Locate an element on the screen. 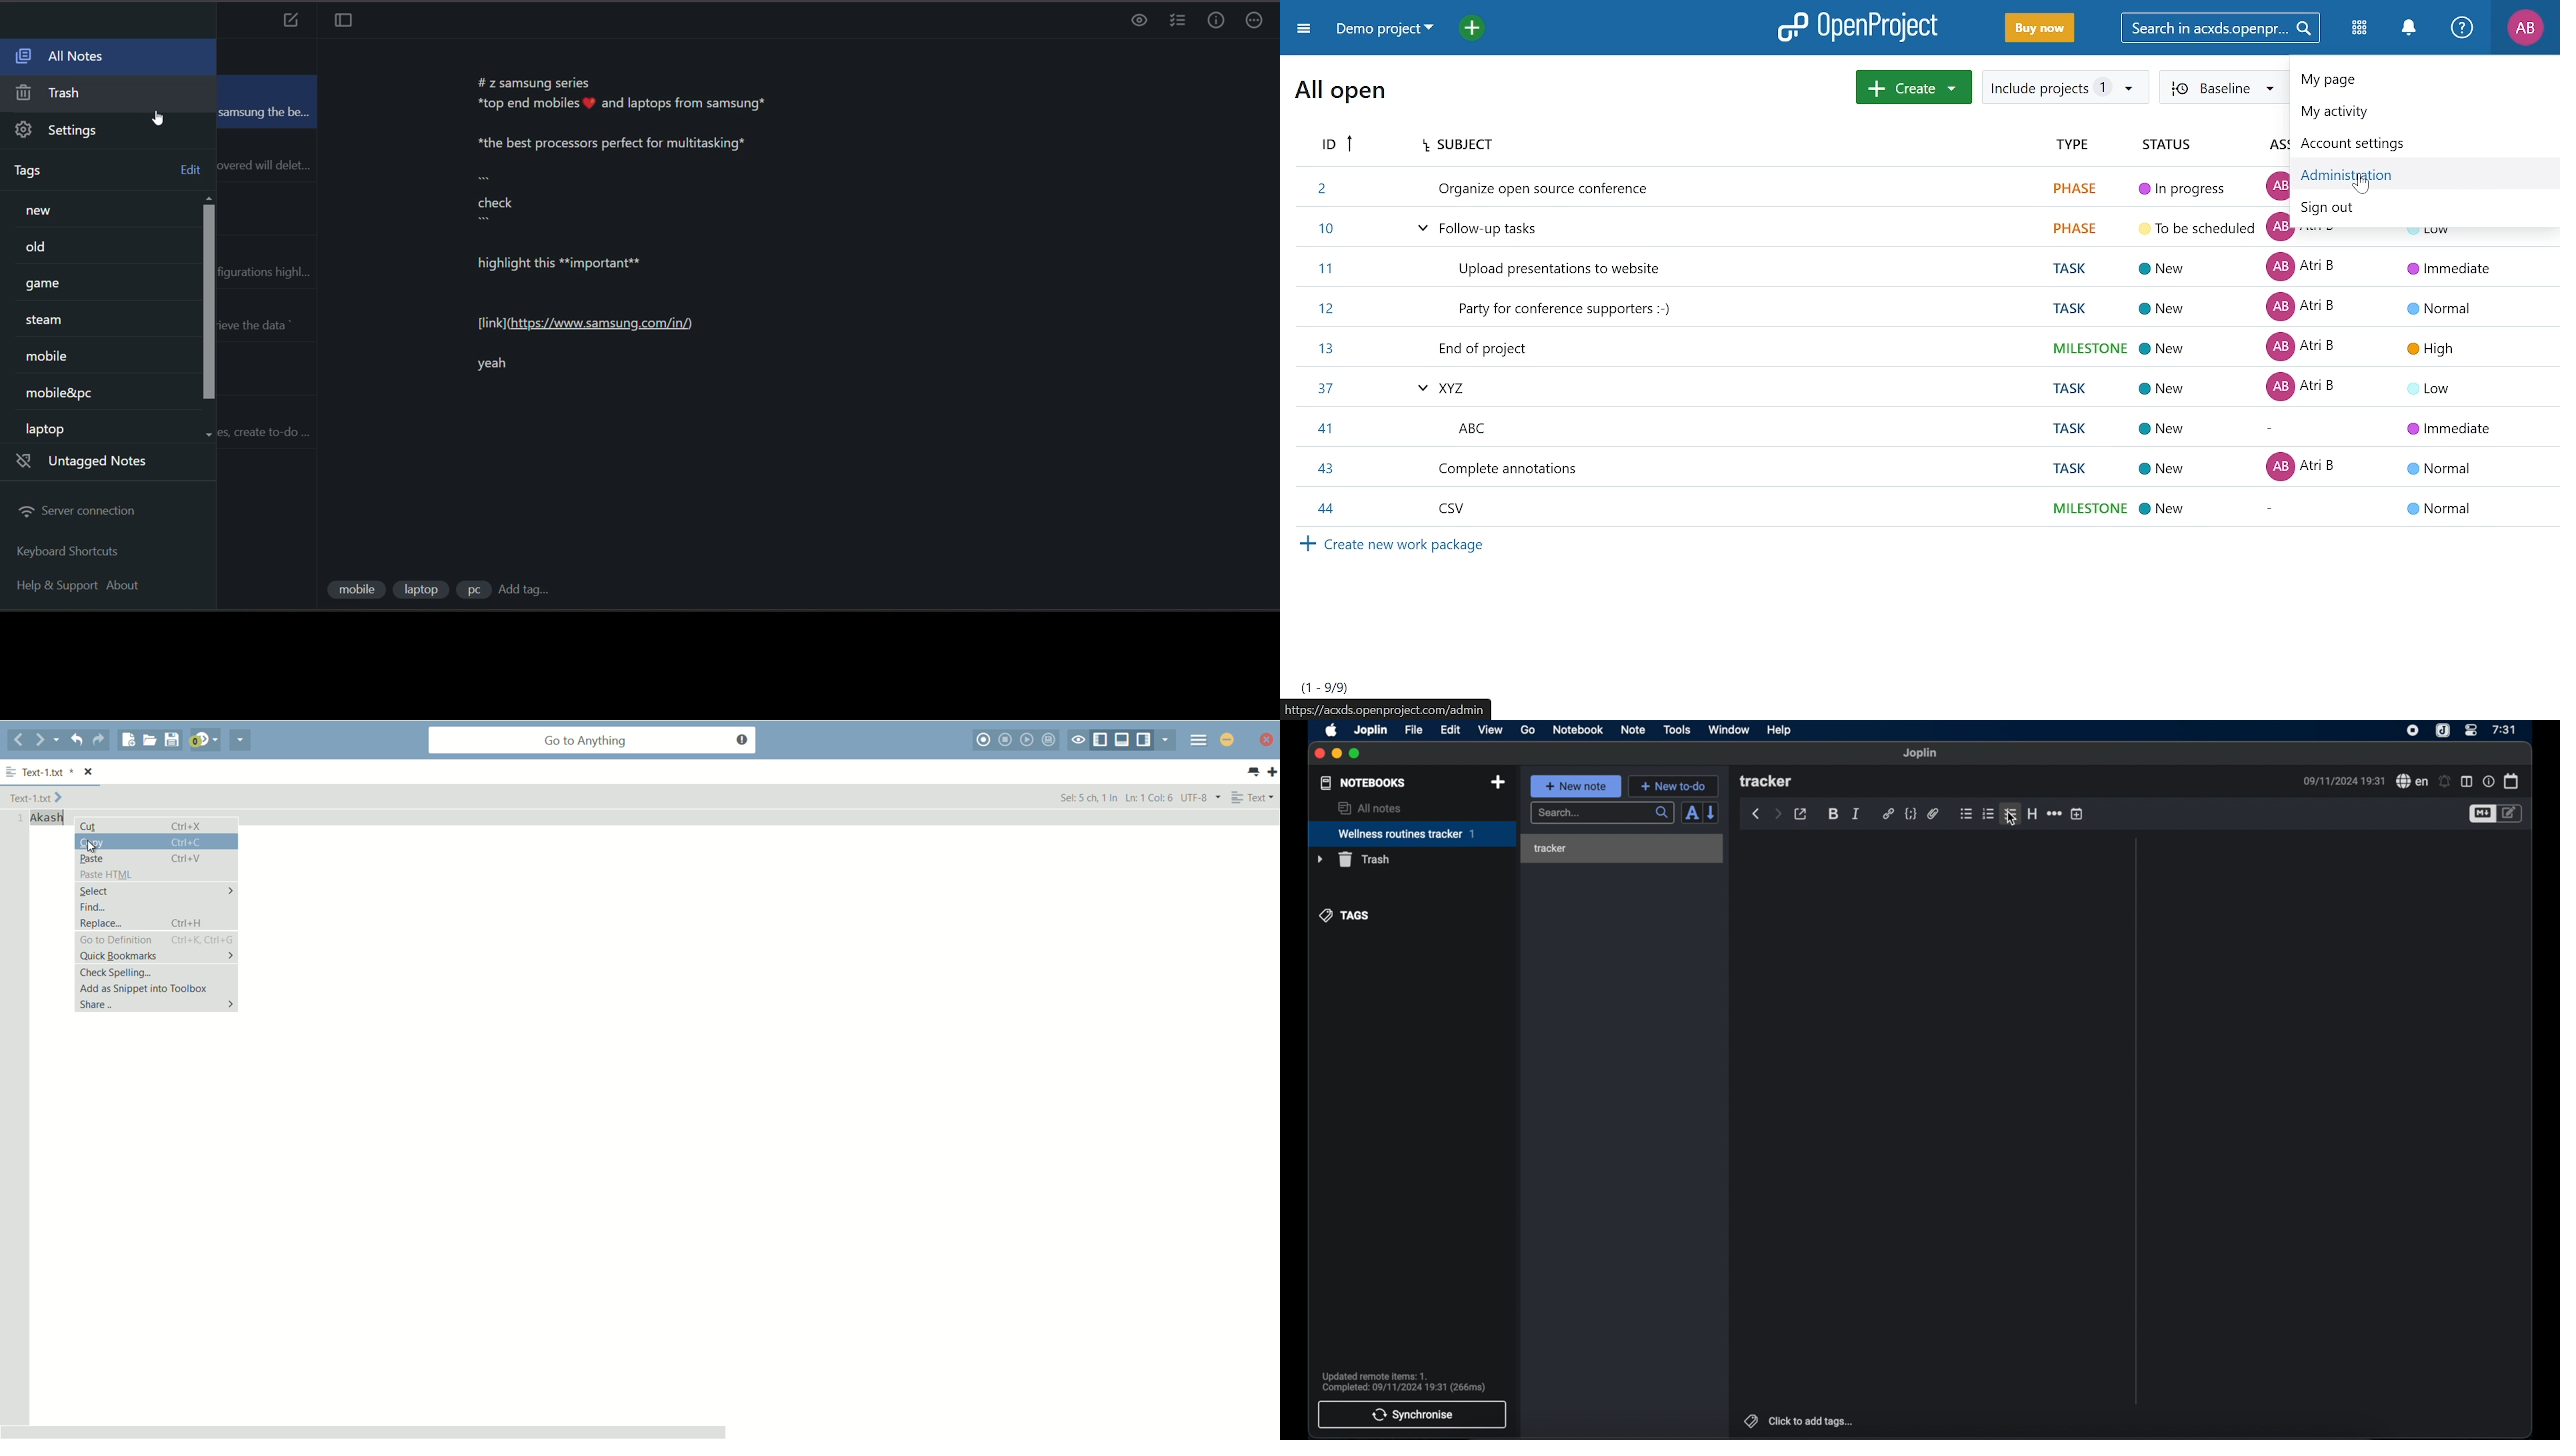  apple icon is located at coordinates (1332, 731).